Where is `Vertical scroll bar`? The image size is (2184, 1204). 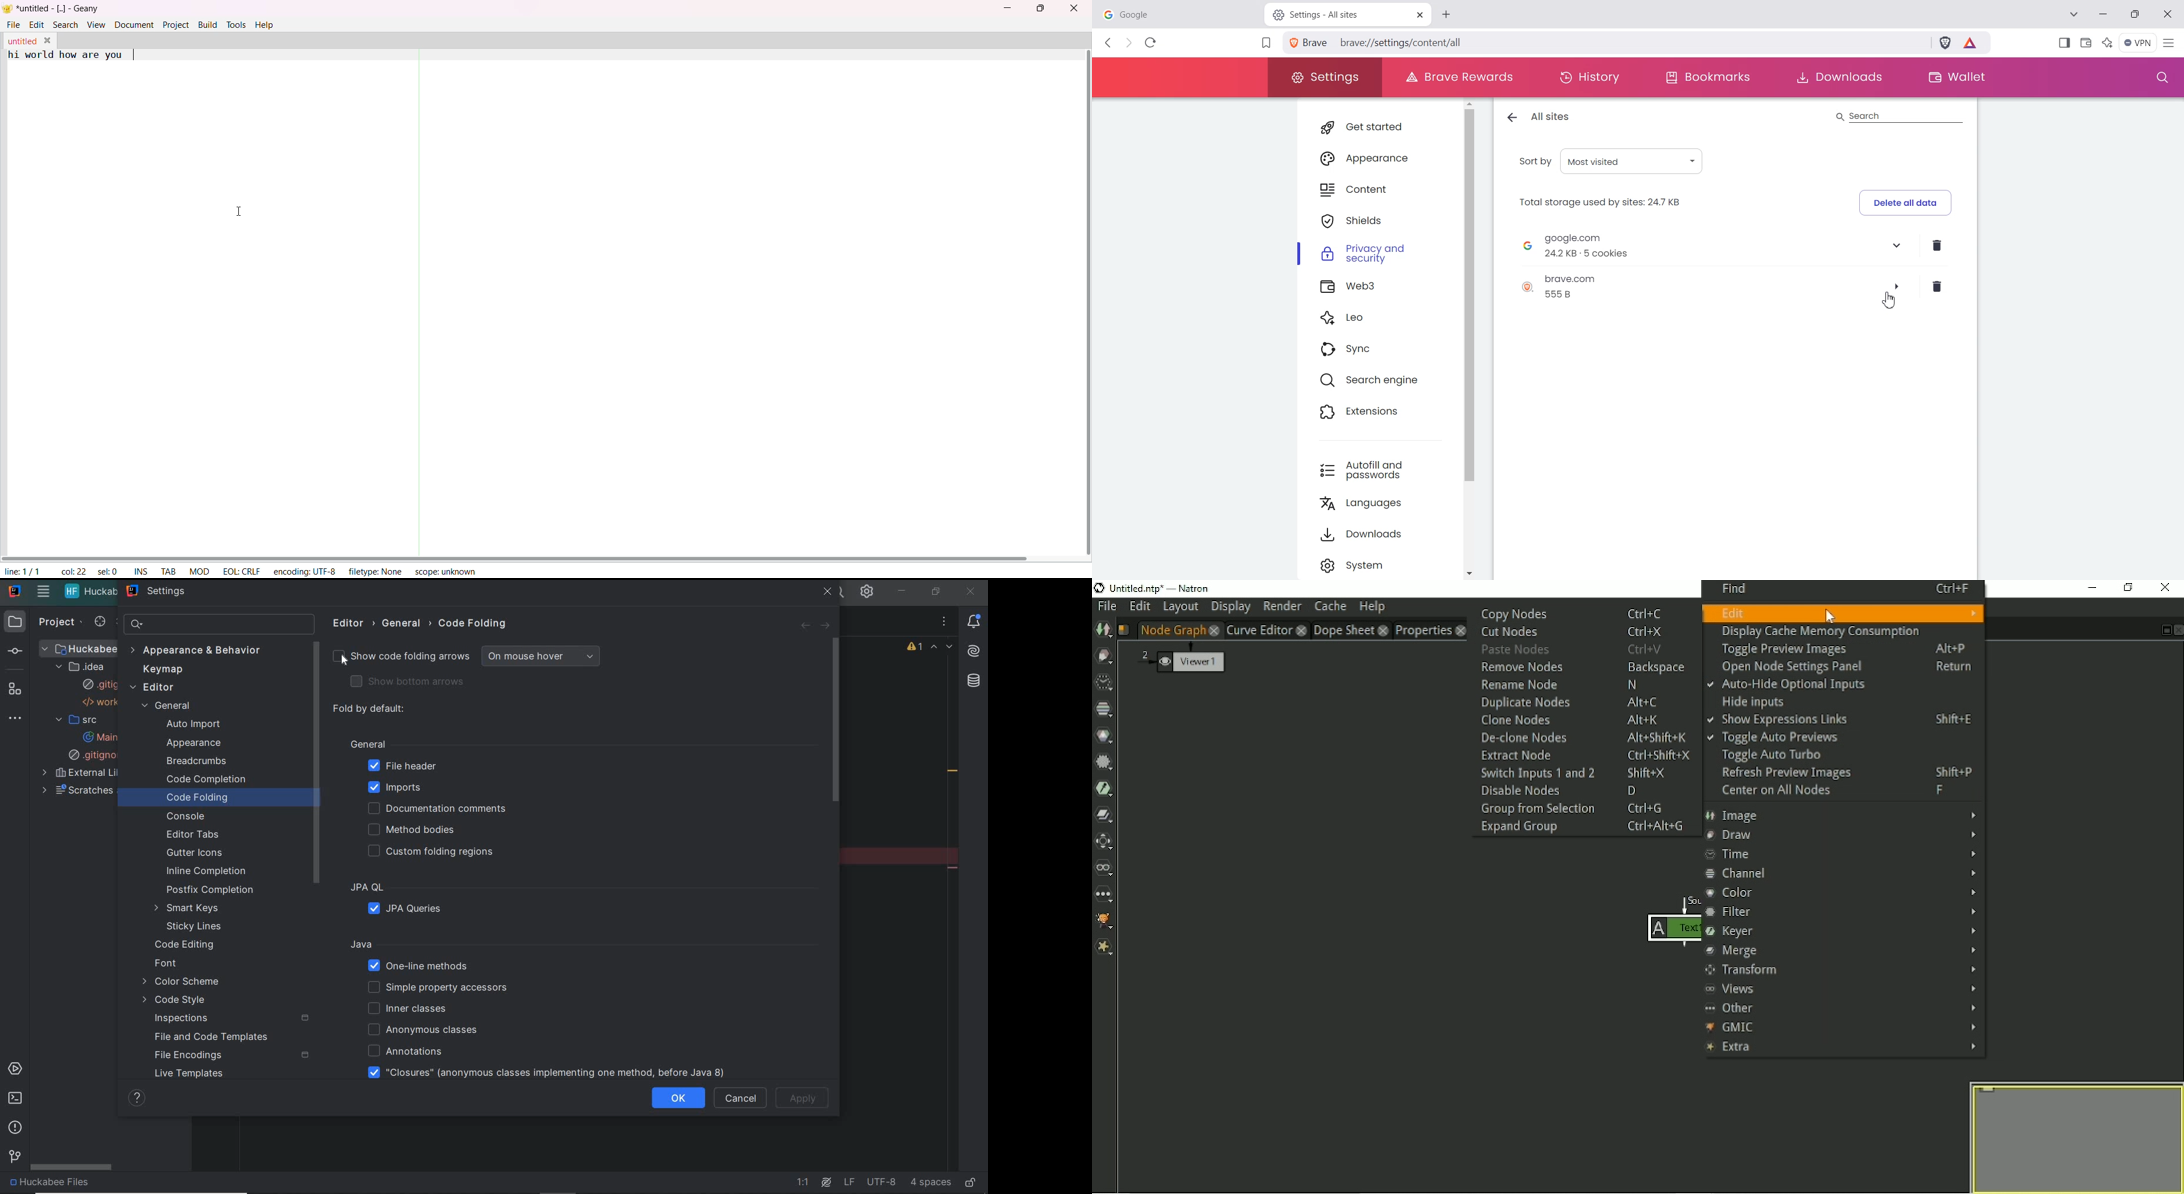 Vertical scroll bar is located at coordinates (1470, 339).